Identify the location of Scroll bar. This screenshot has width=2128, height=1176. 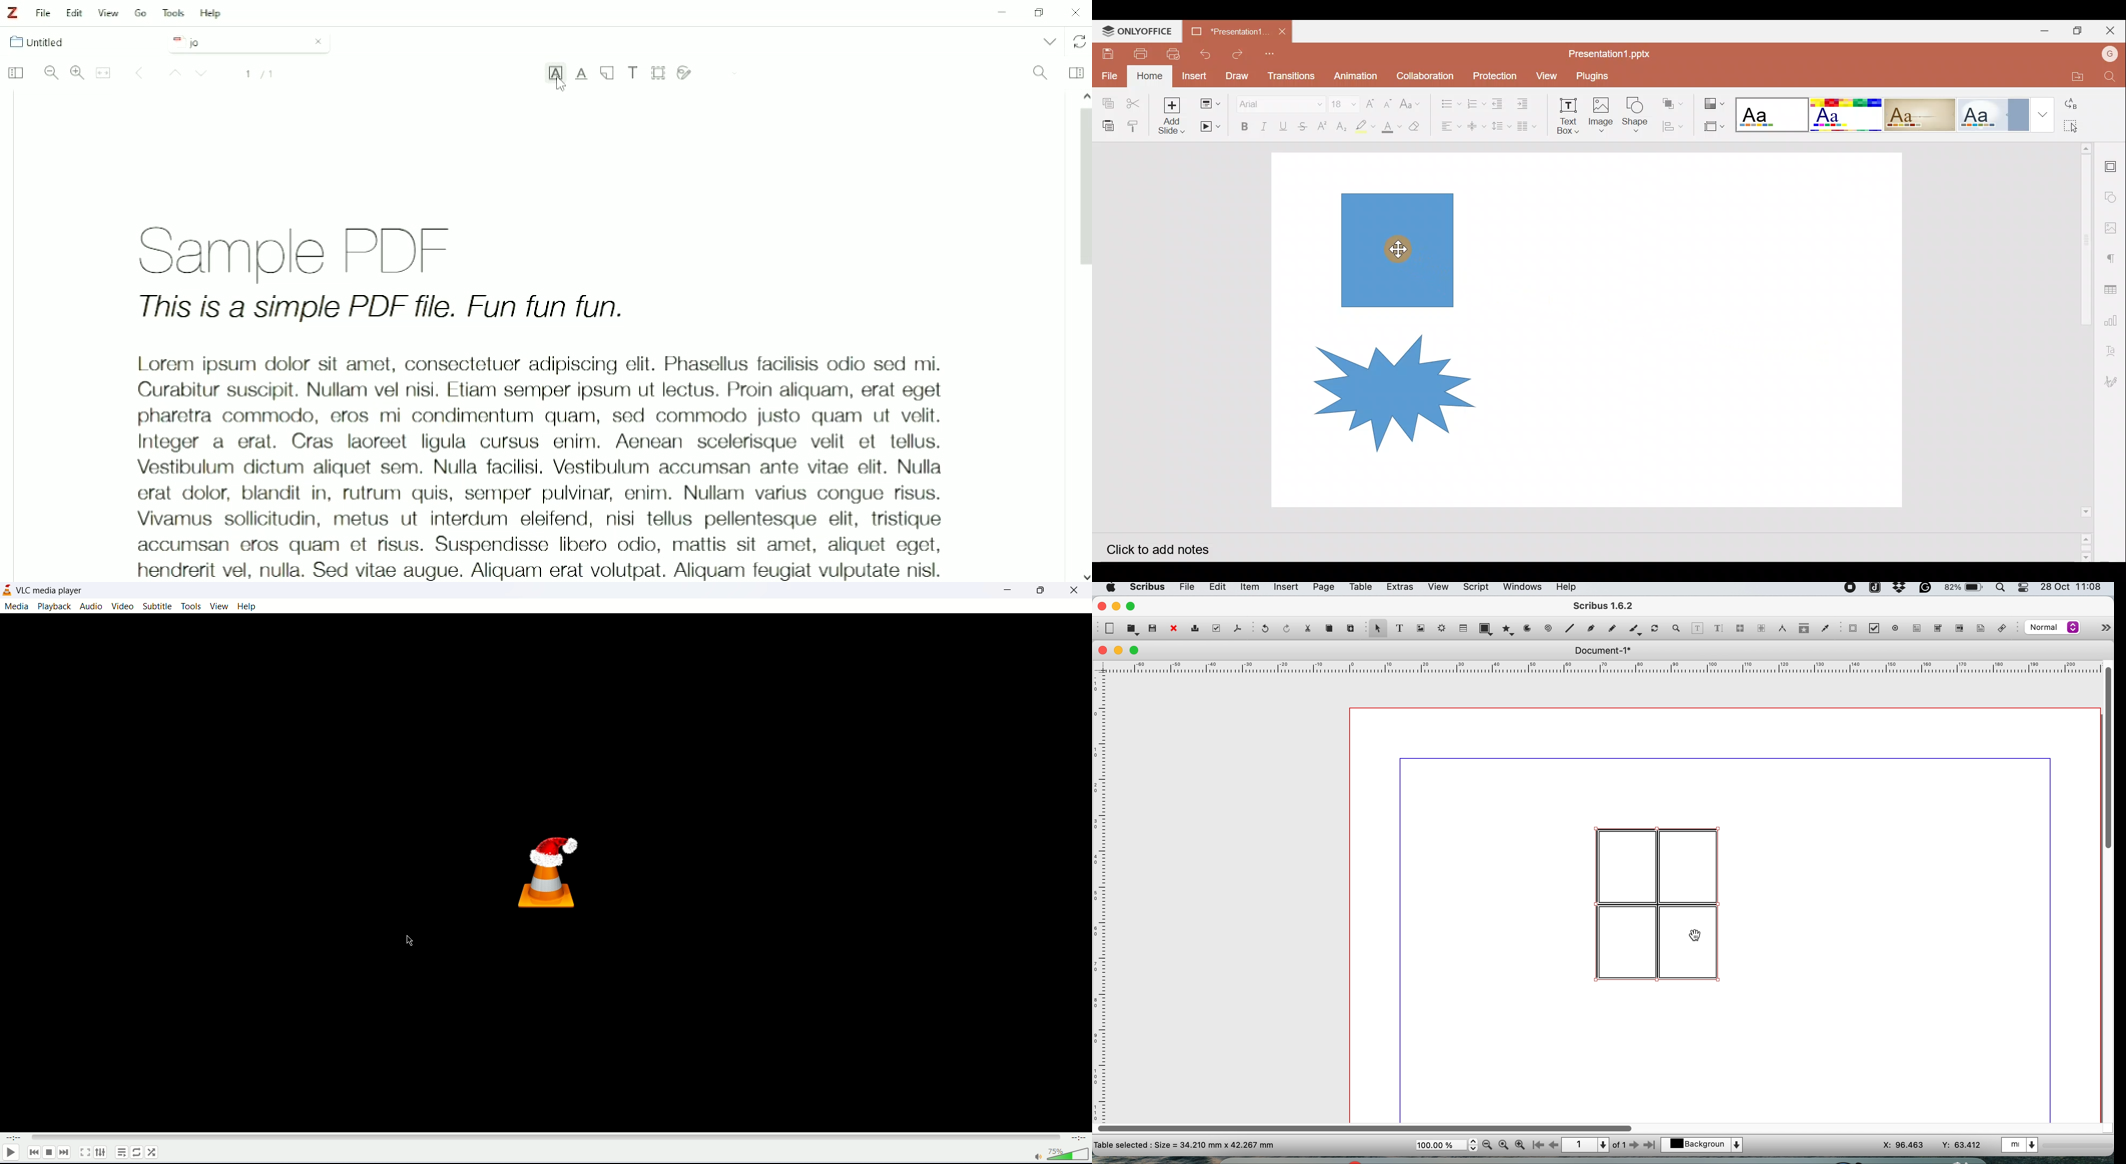
(2079, 351).